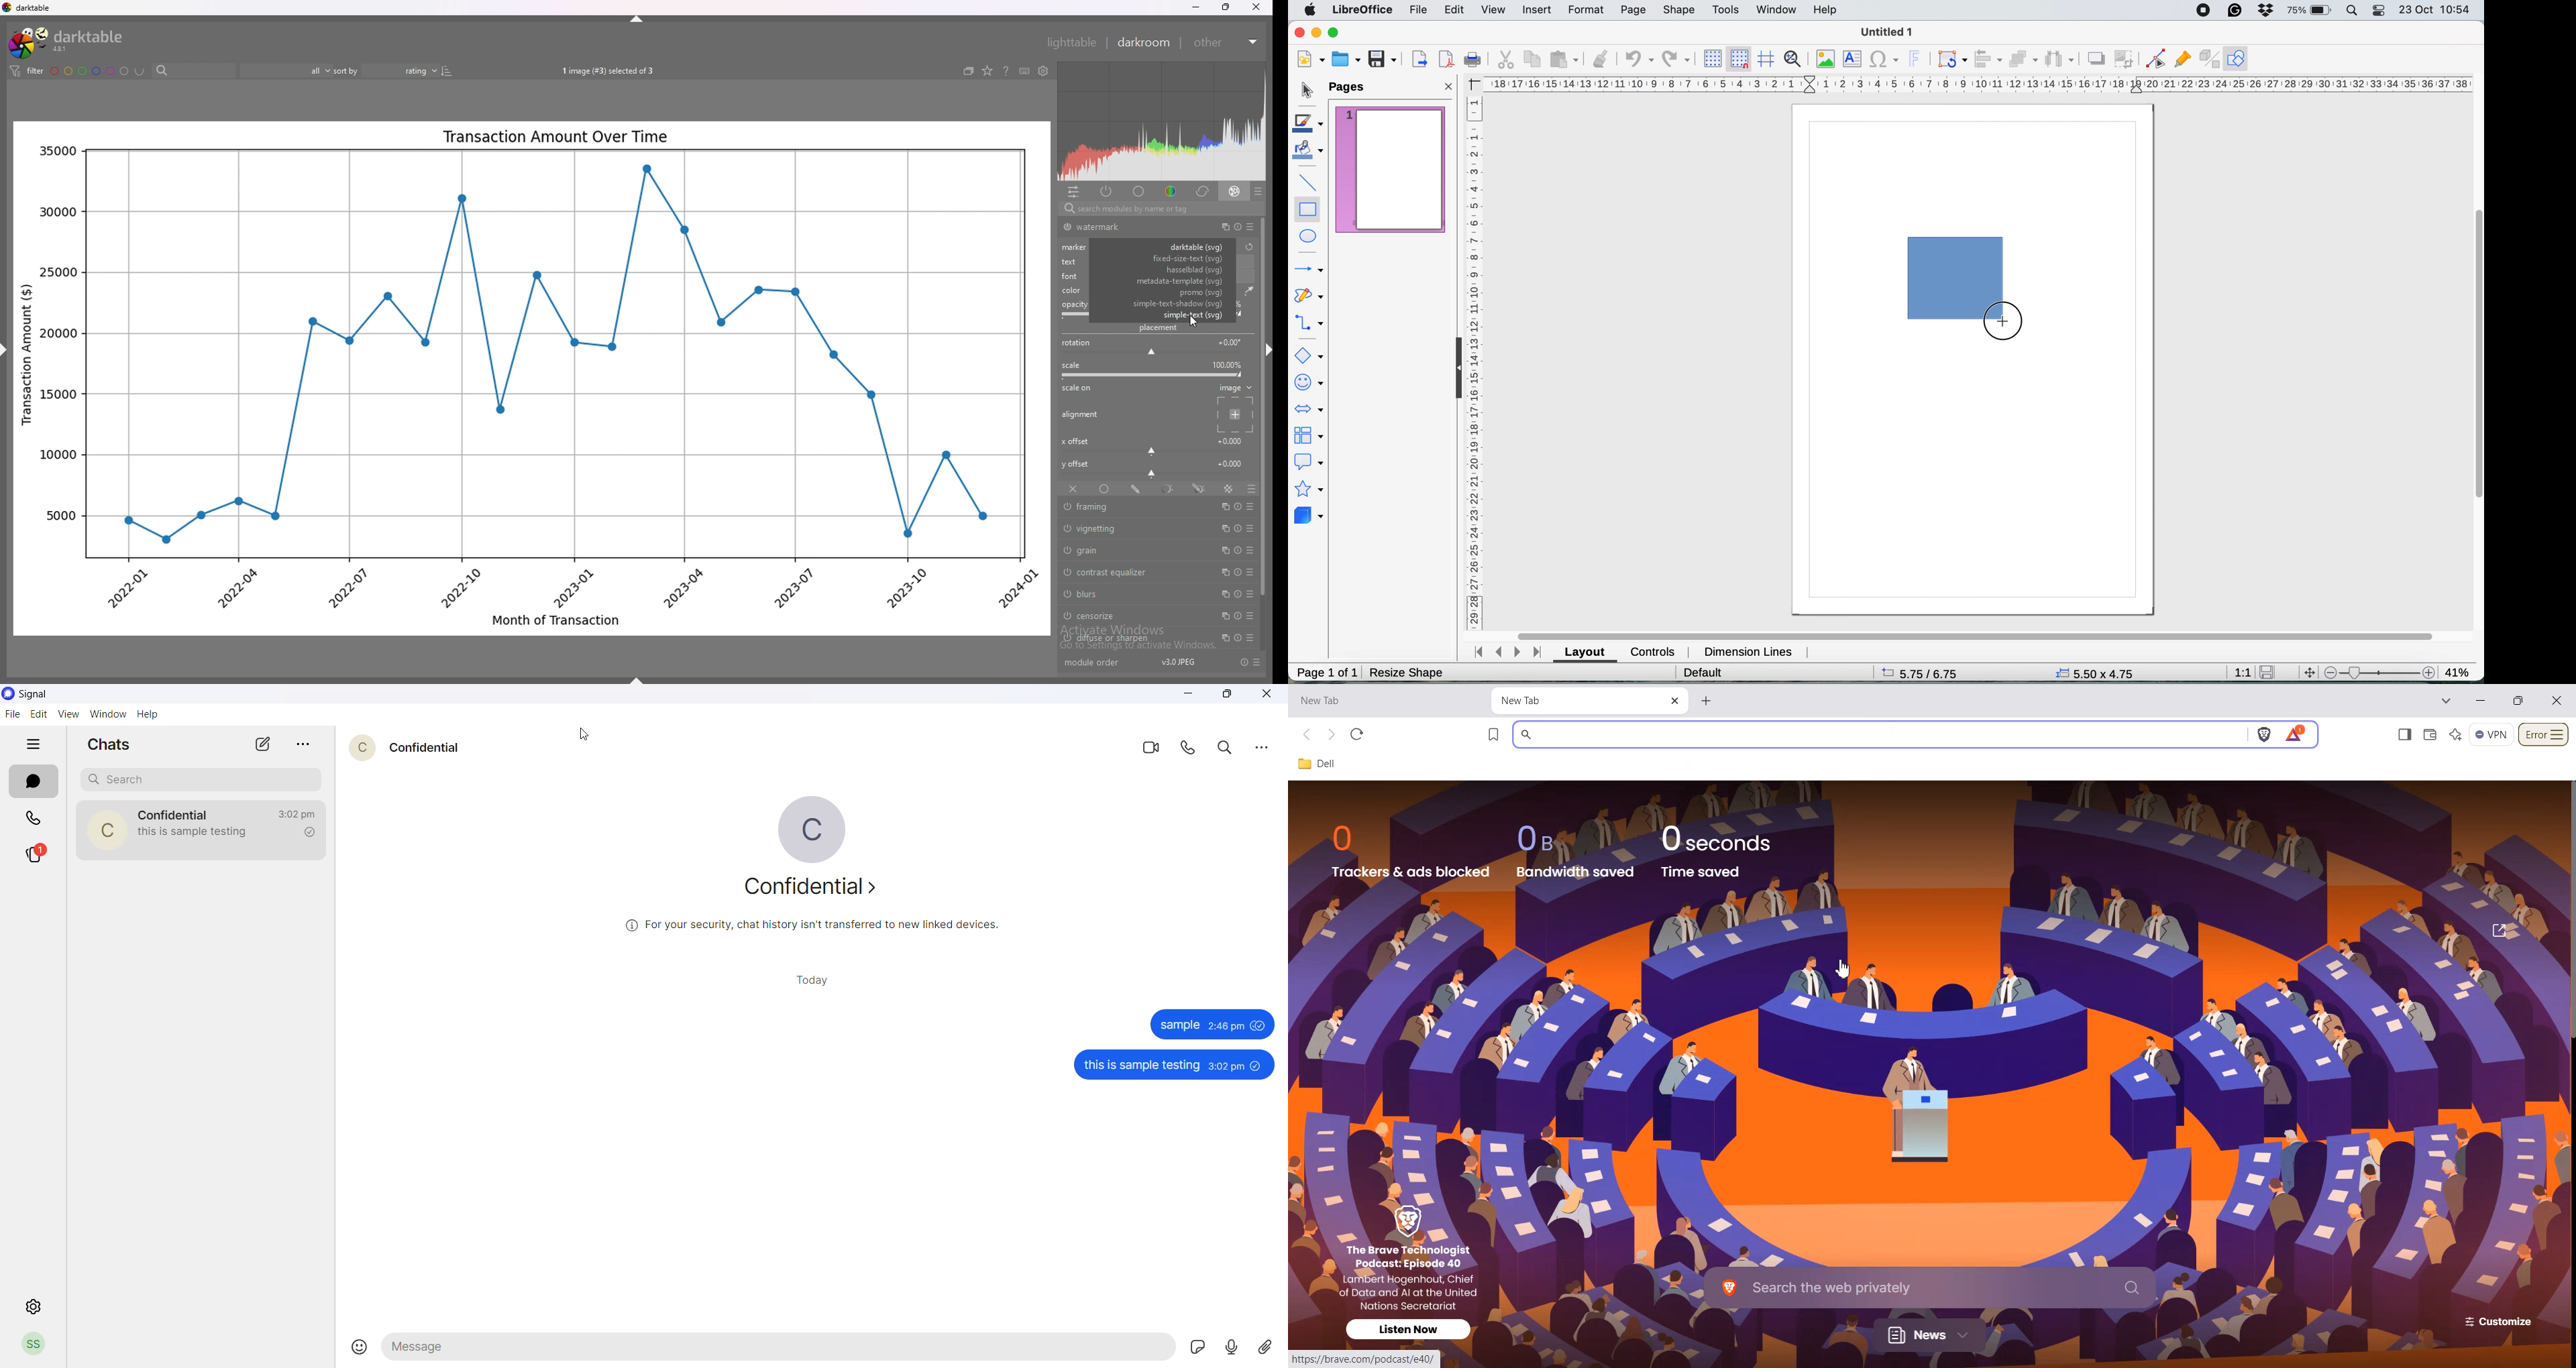 Image resolution: width=2576 pixels, height=1372 pixels. What do you see at coordinates (148, 714) in the screenshot?
I see `help` at bounding box center [148, 714].